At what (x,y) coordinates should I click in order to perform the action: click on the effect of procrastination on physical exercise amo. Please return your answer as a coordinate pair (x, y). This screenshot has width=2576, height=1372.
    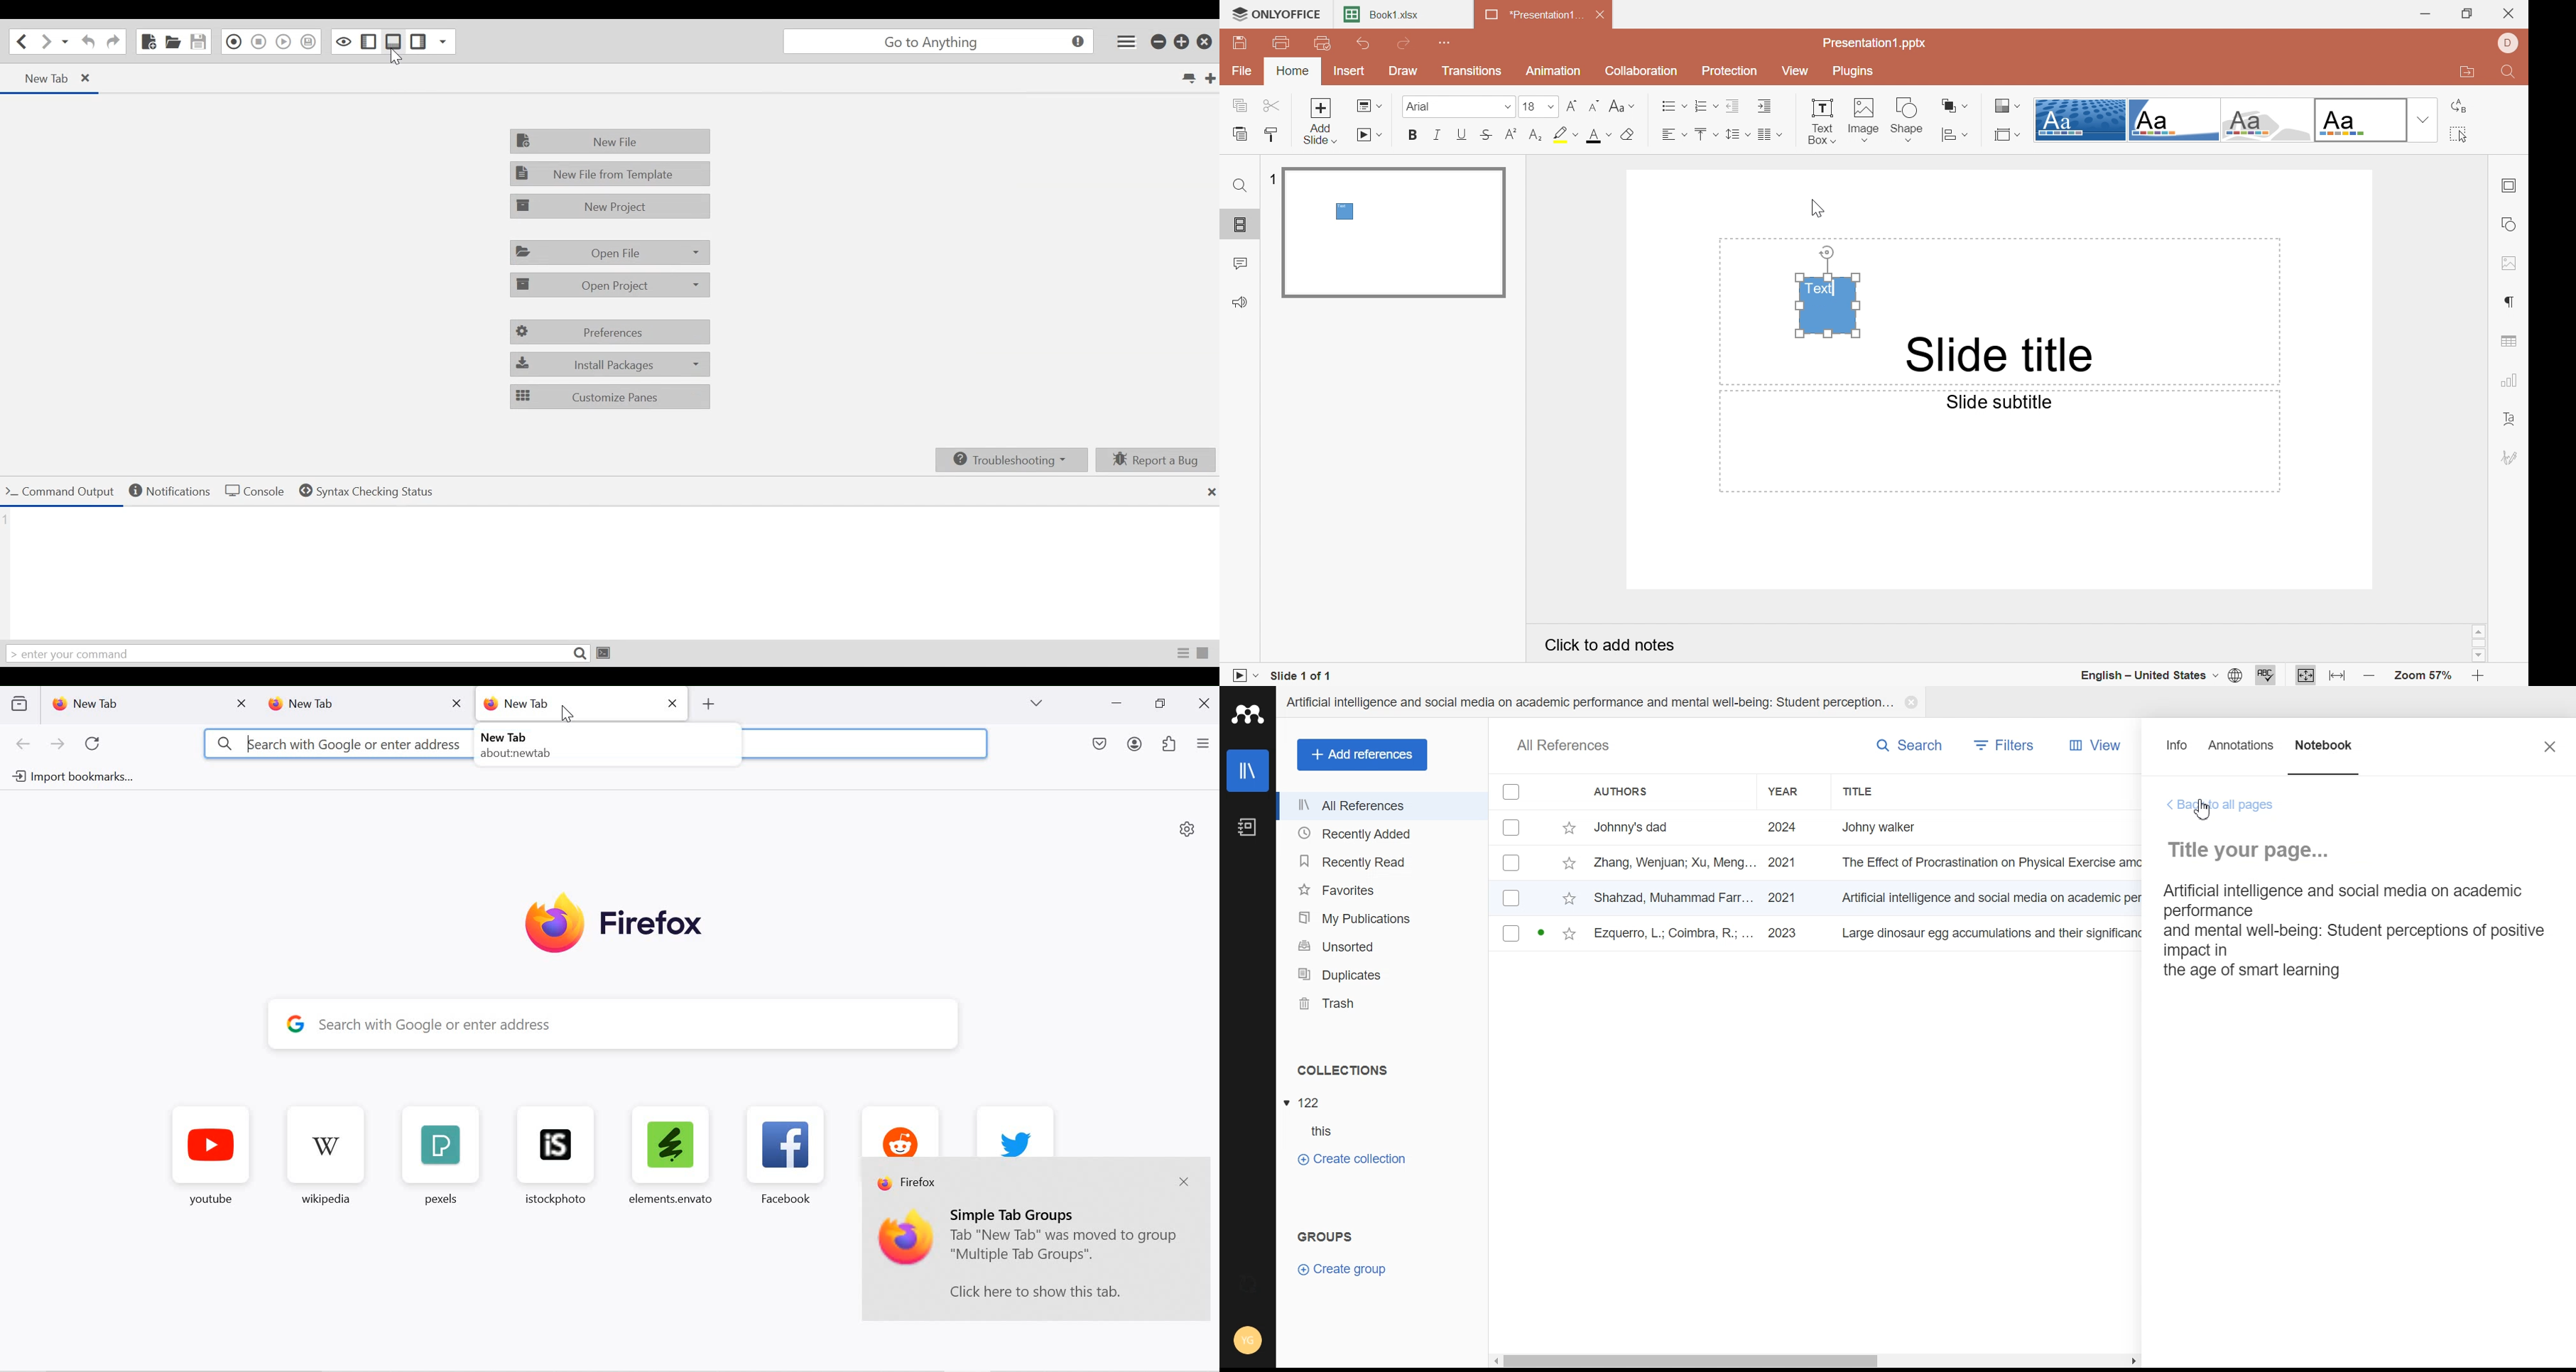
    Looking at the image, I should click on (1993, 863).